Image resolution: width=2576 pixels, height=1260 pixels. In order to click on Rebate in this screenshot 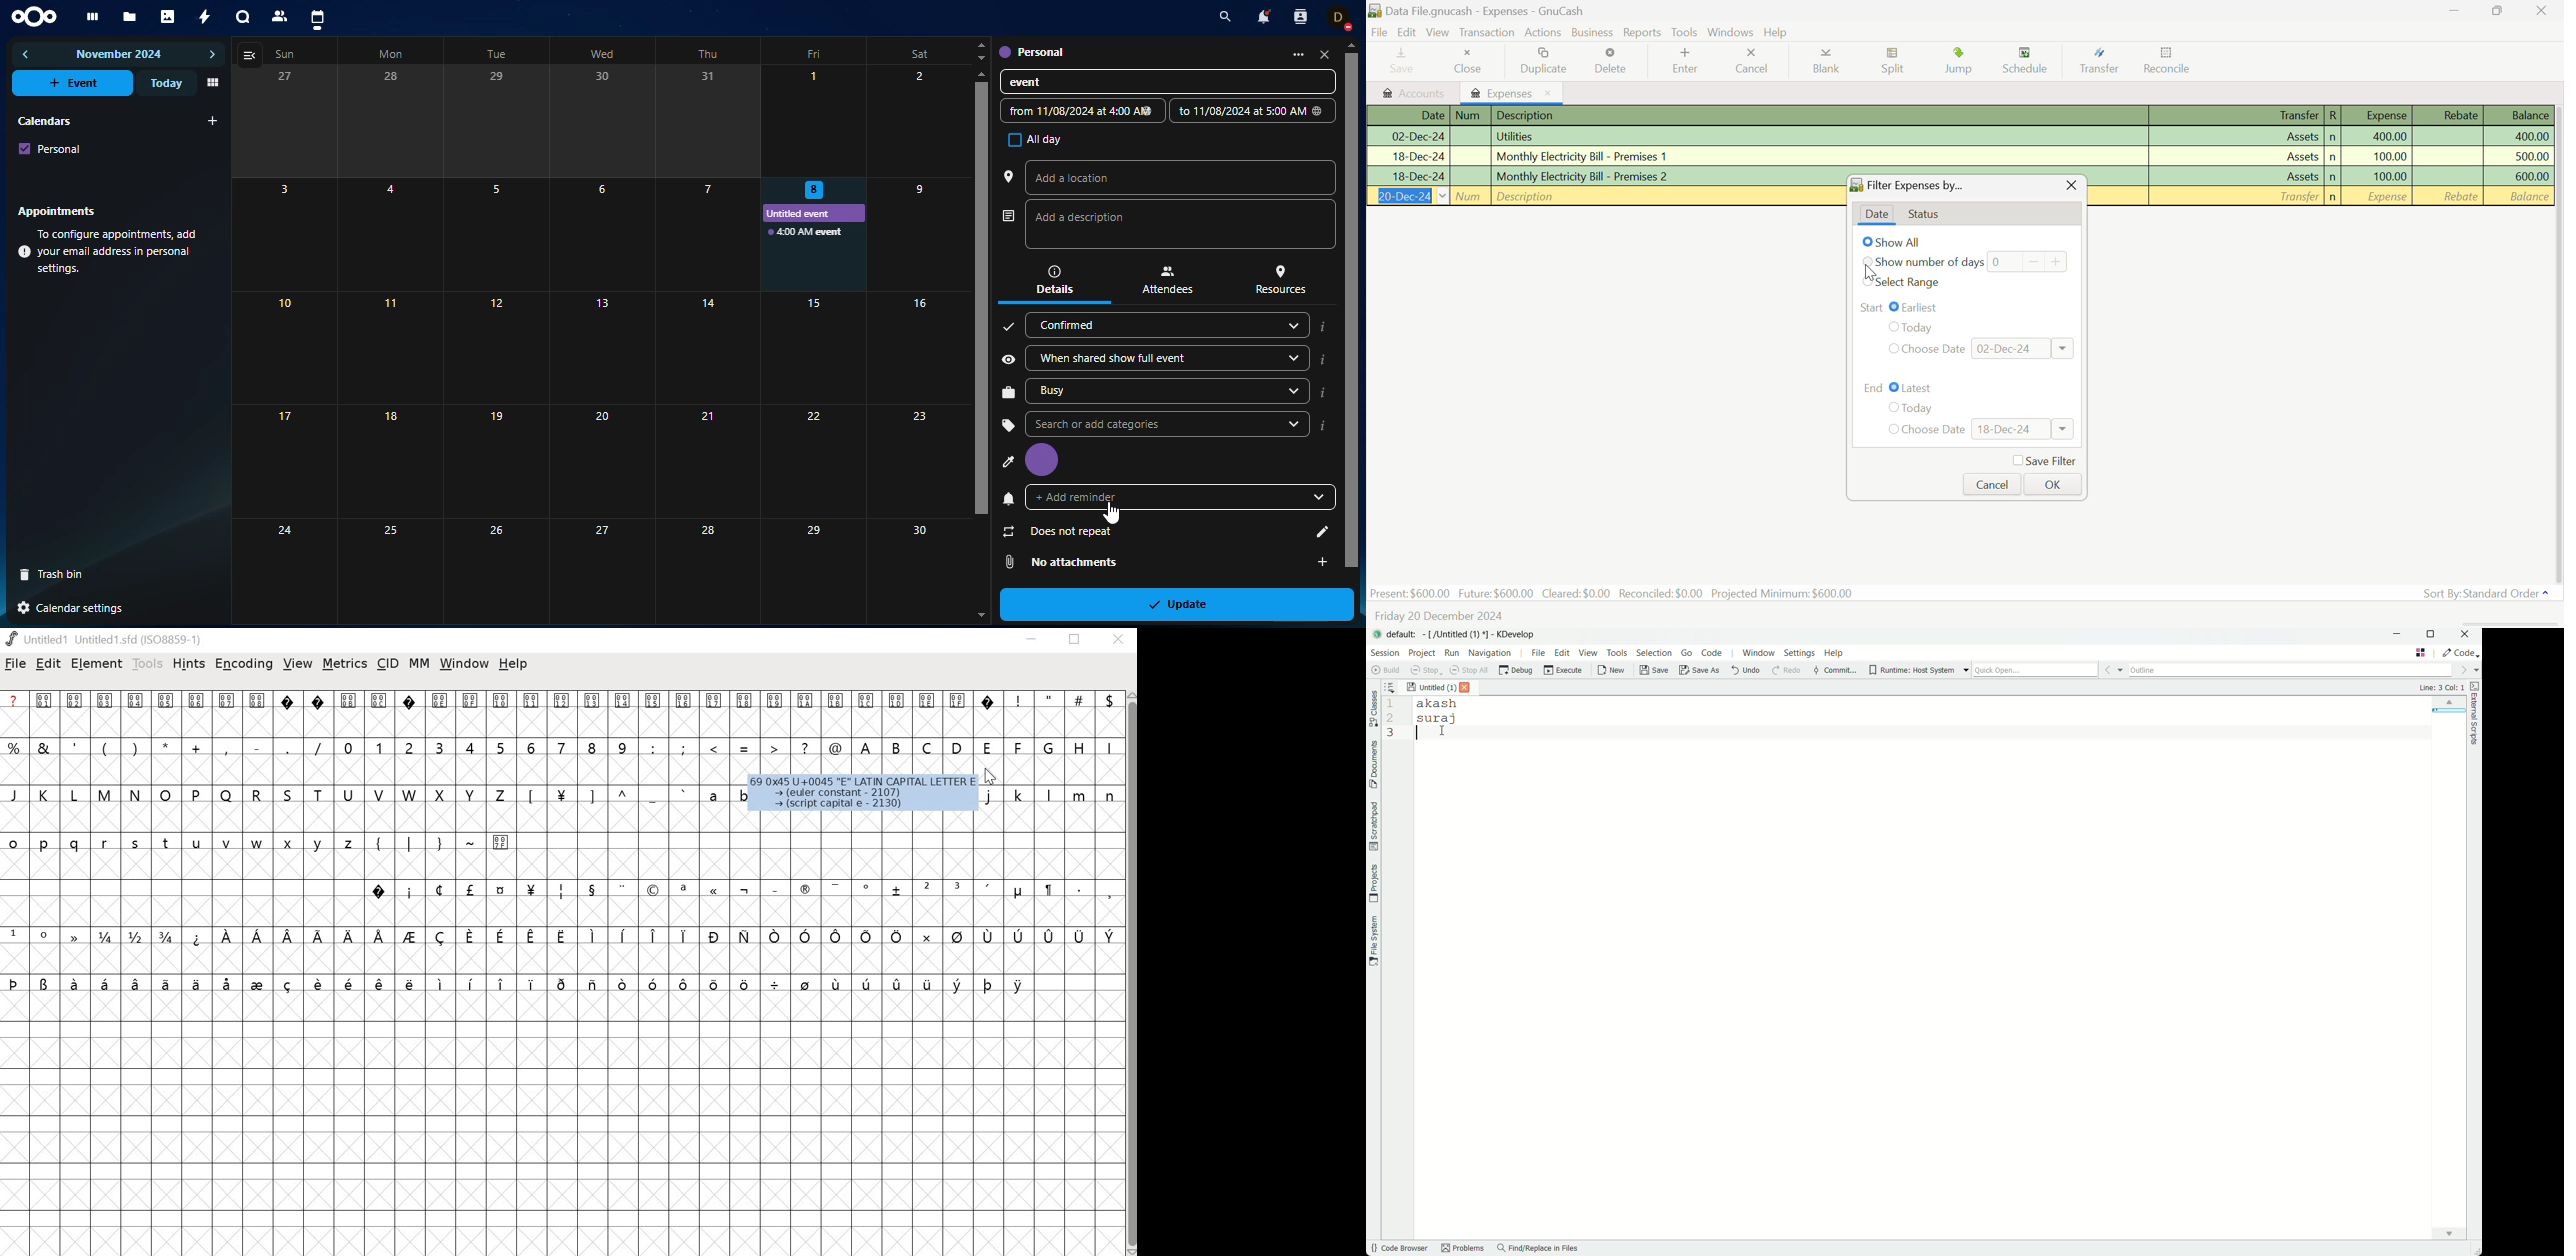, I will do `click(2448, 196)`.